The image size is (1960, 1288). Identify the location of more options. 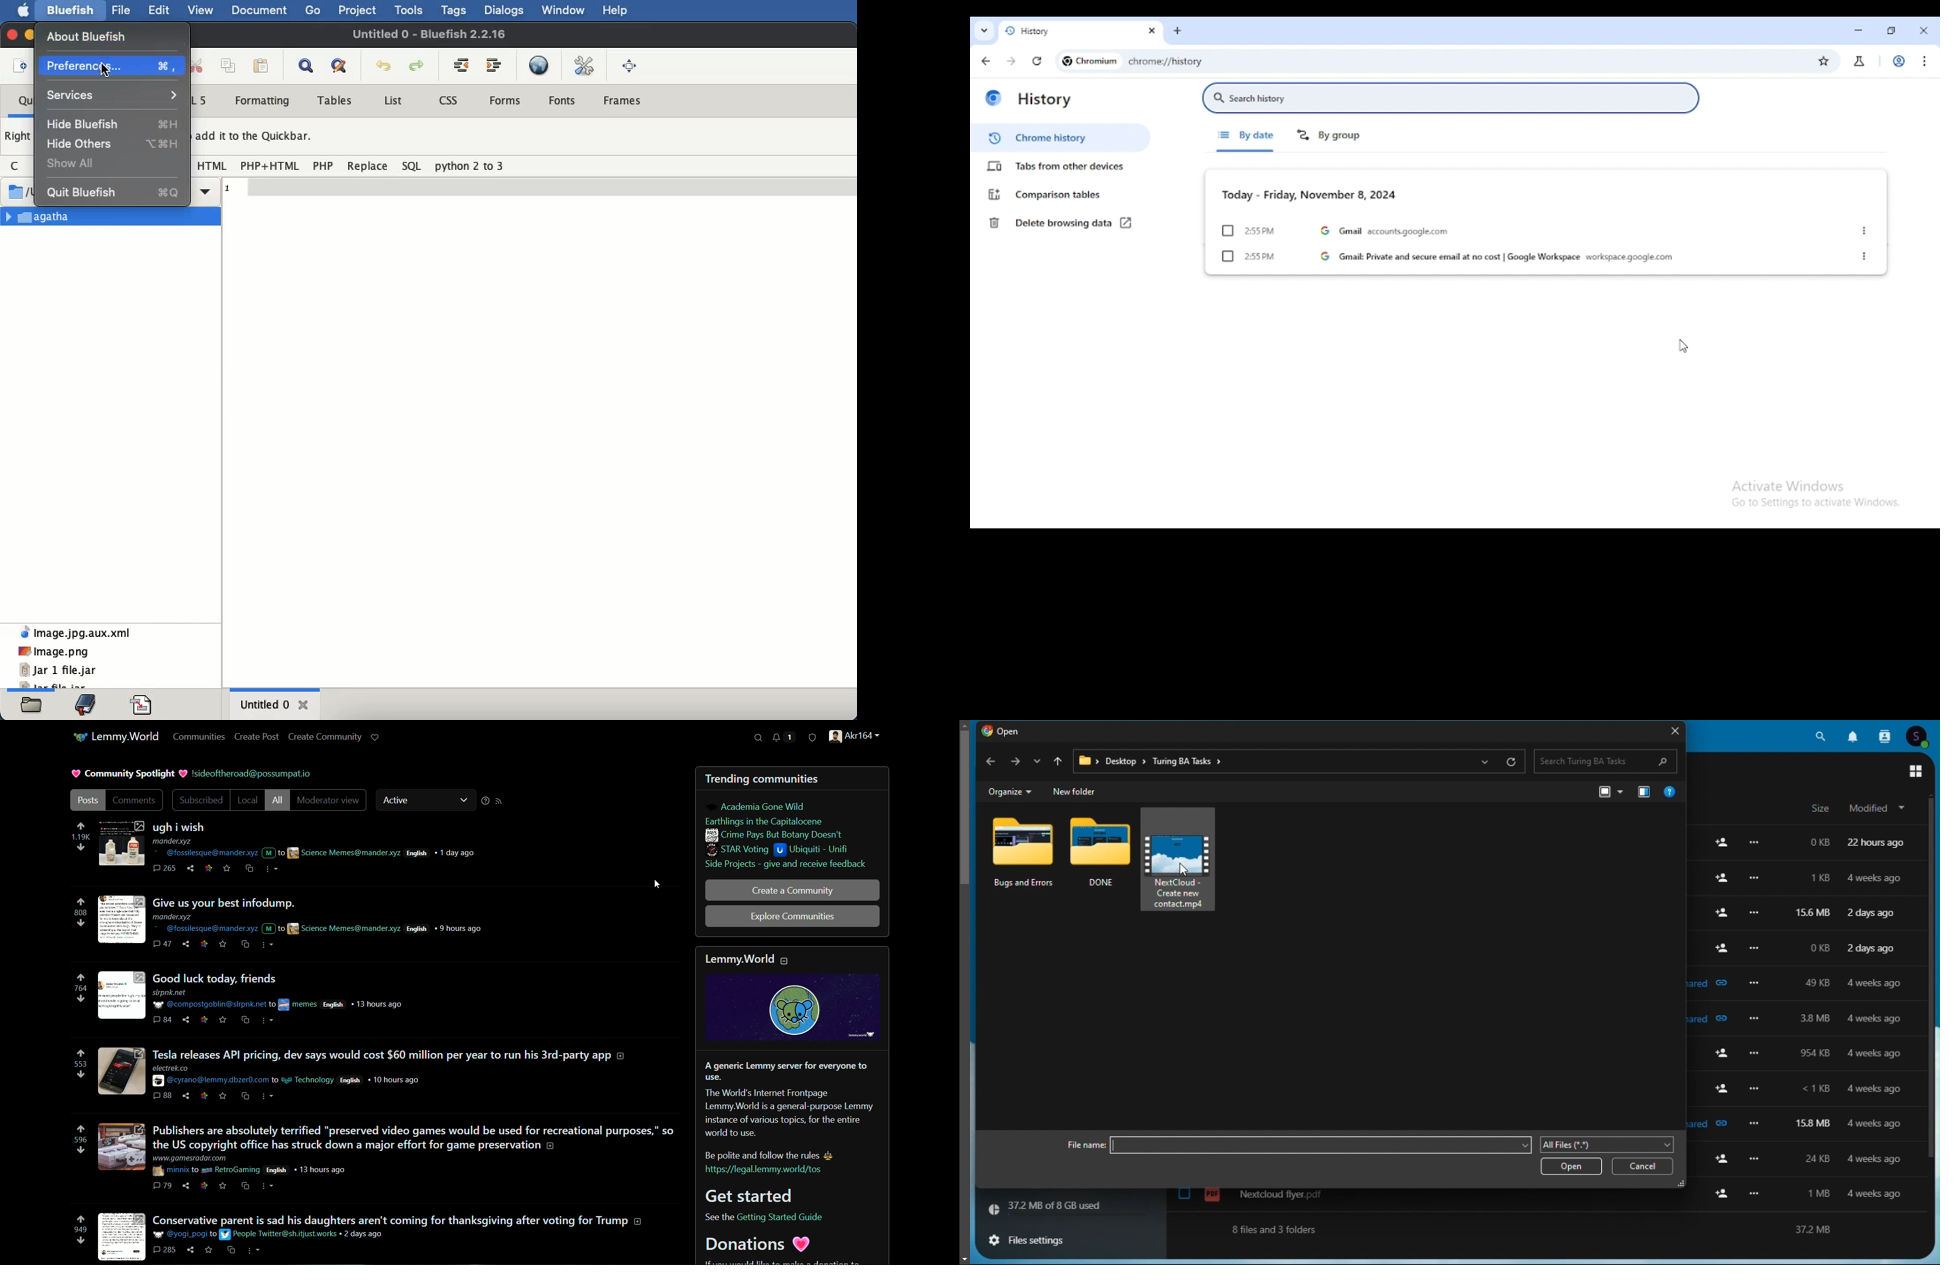
(1755, 1053).